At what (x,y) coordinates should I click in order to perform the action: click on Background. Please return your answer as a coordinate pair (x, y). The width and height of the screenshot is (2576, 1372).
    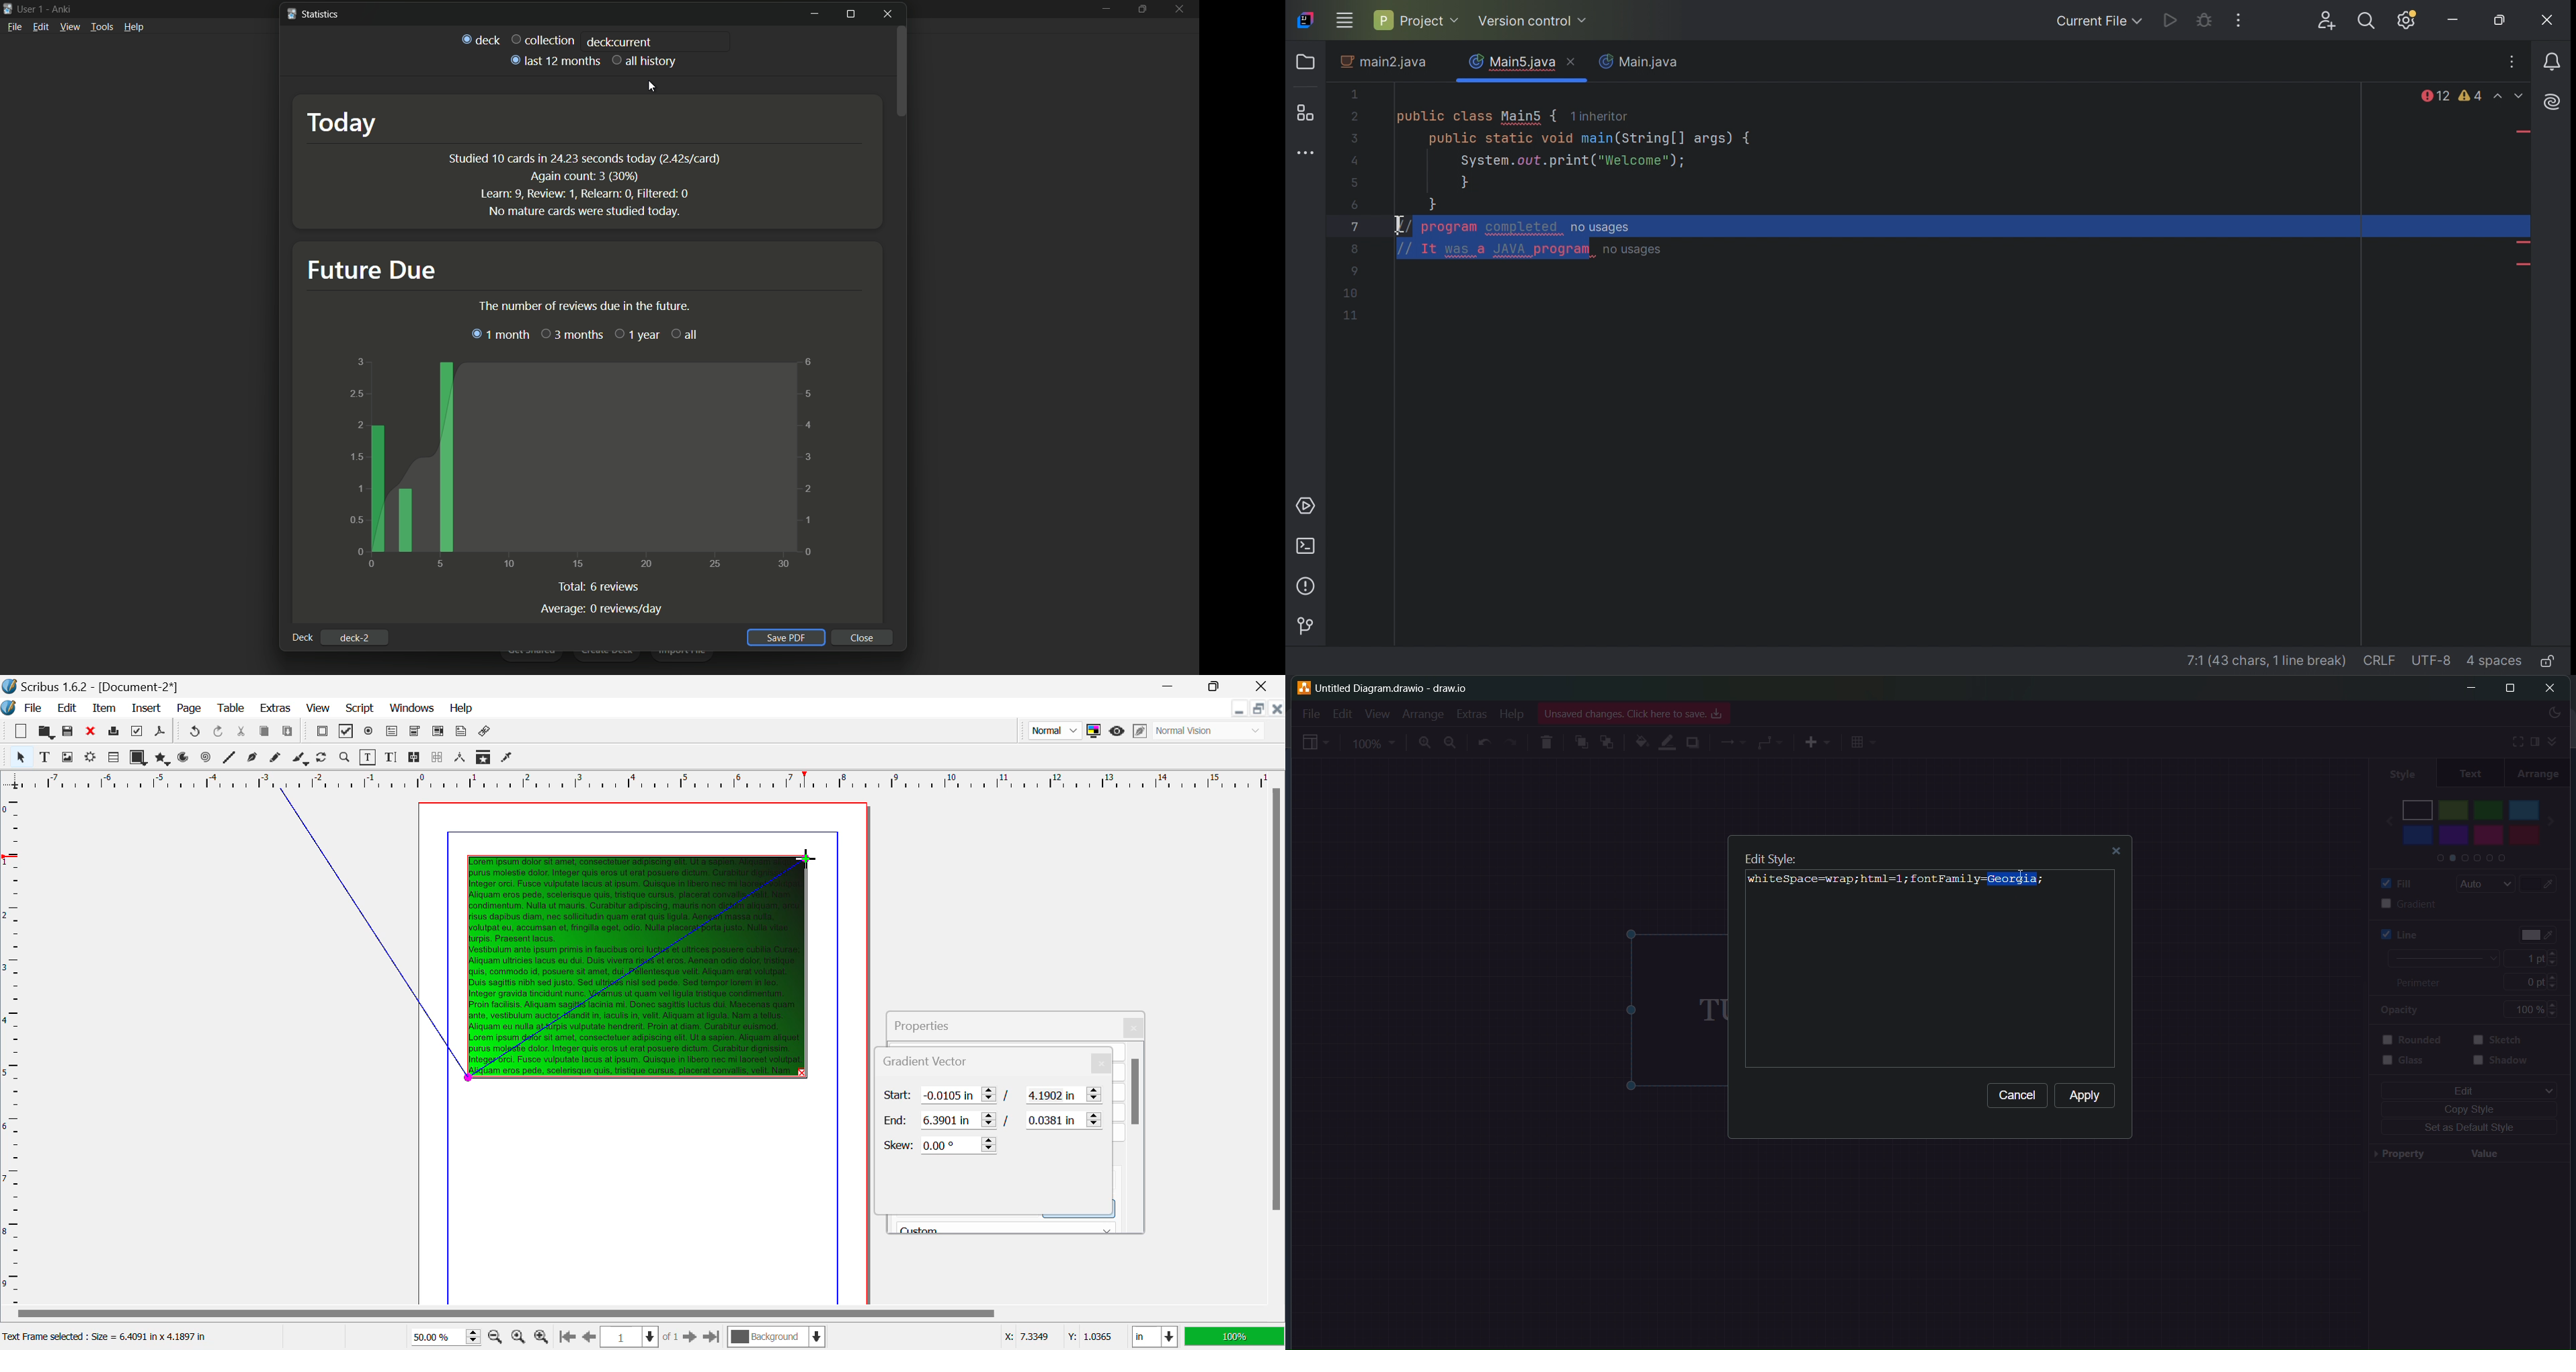
    Looking at the image, I should click on (776, 1338).